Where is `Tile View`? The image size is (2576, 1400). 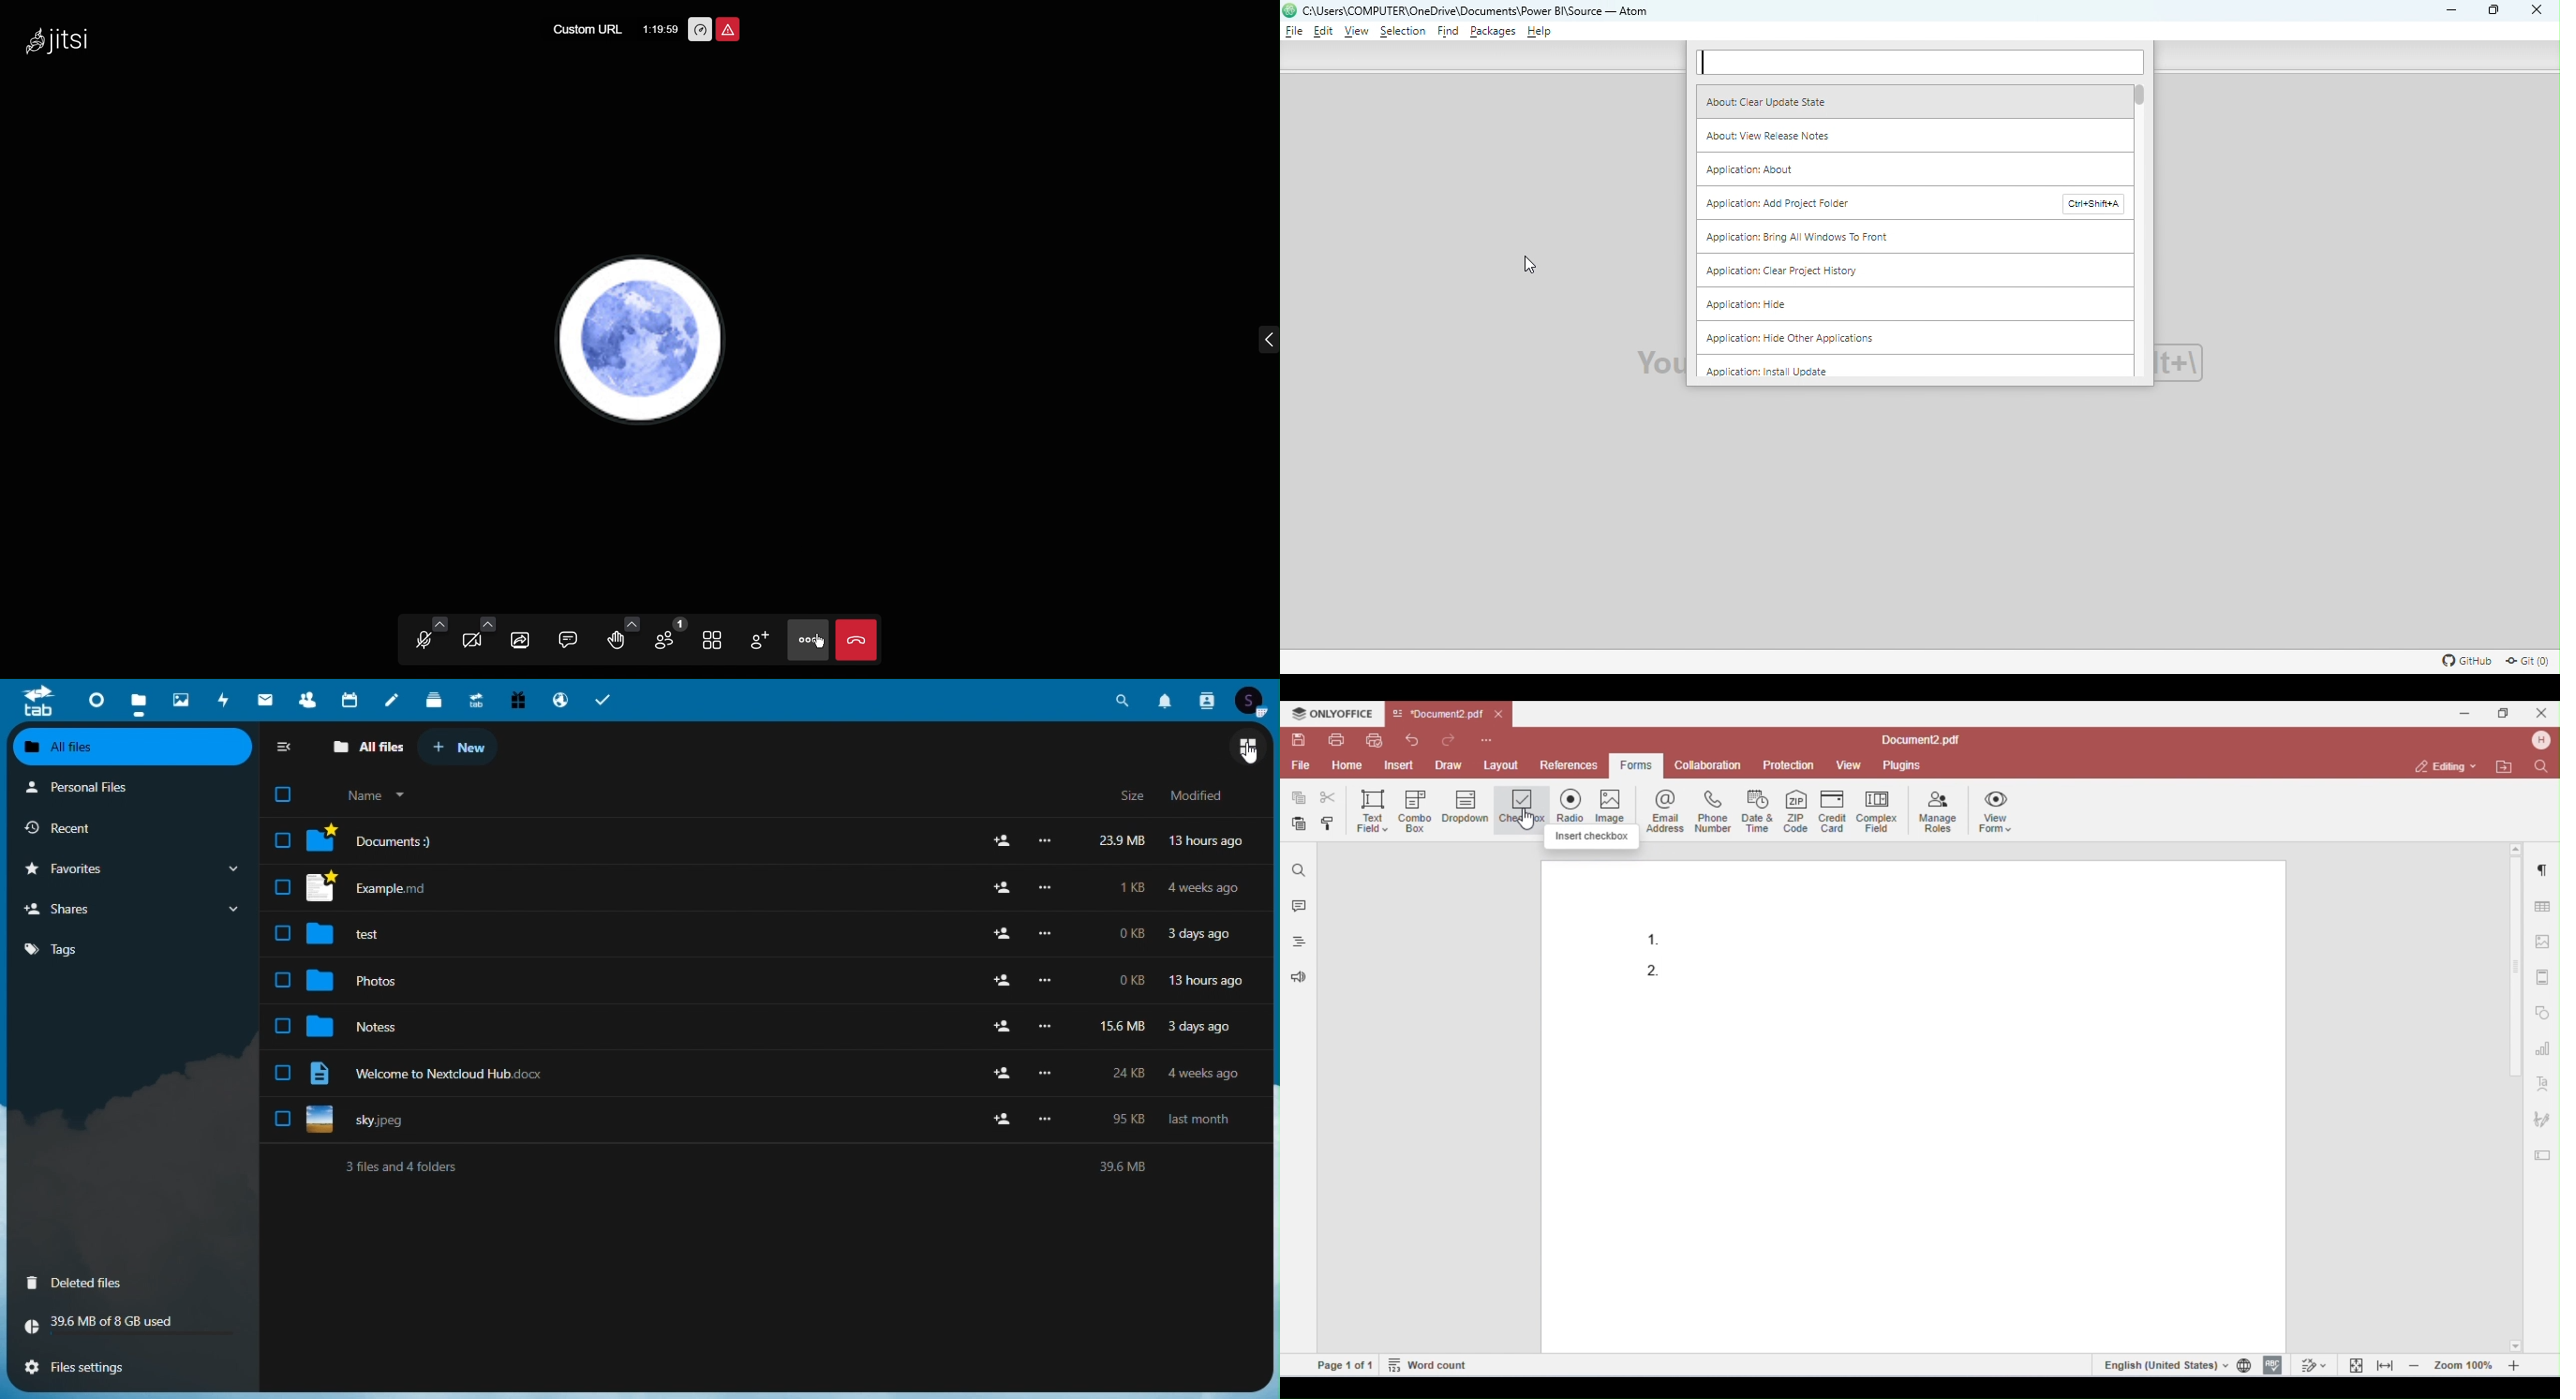 Tile View is located at coordinates (720, 641).